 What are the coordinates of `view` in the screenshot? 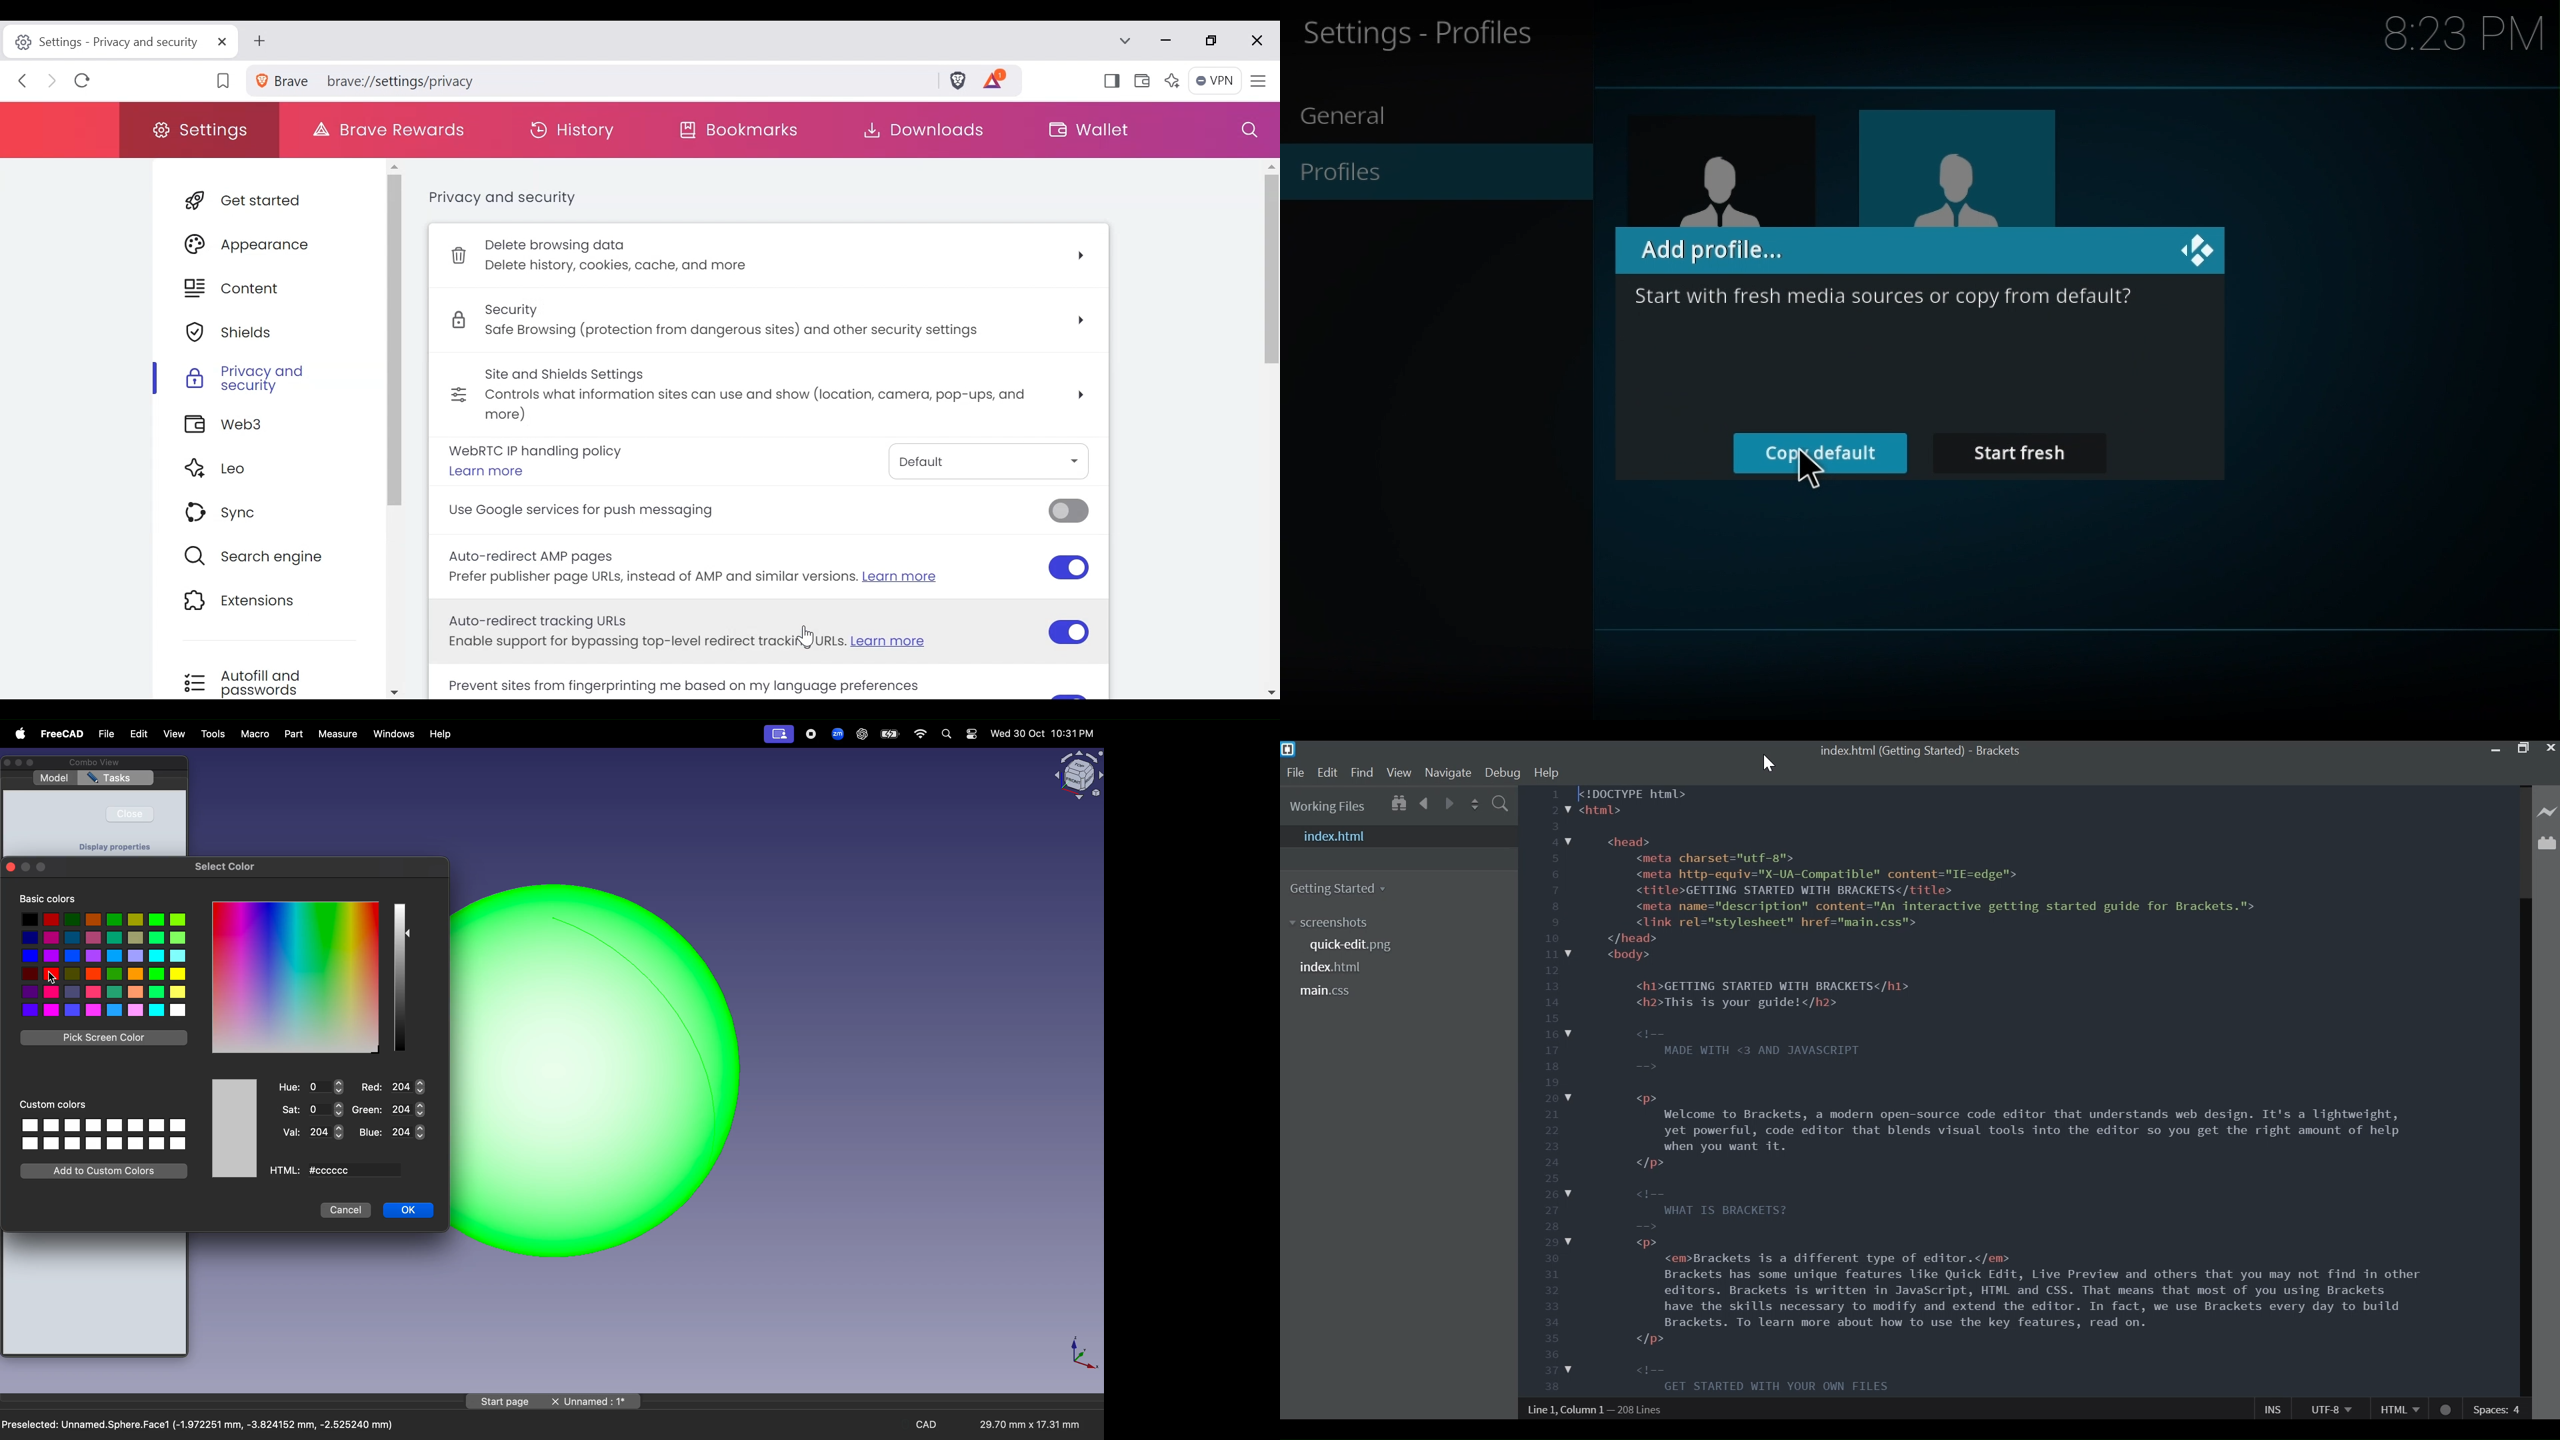 It's located at (175, 735).